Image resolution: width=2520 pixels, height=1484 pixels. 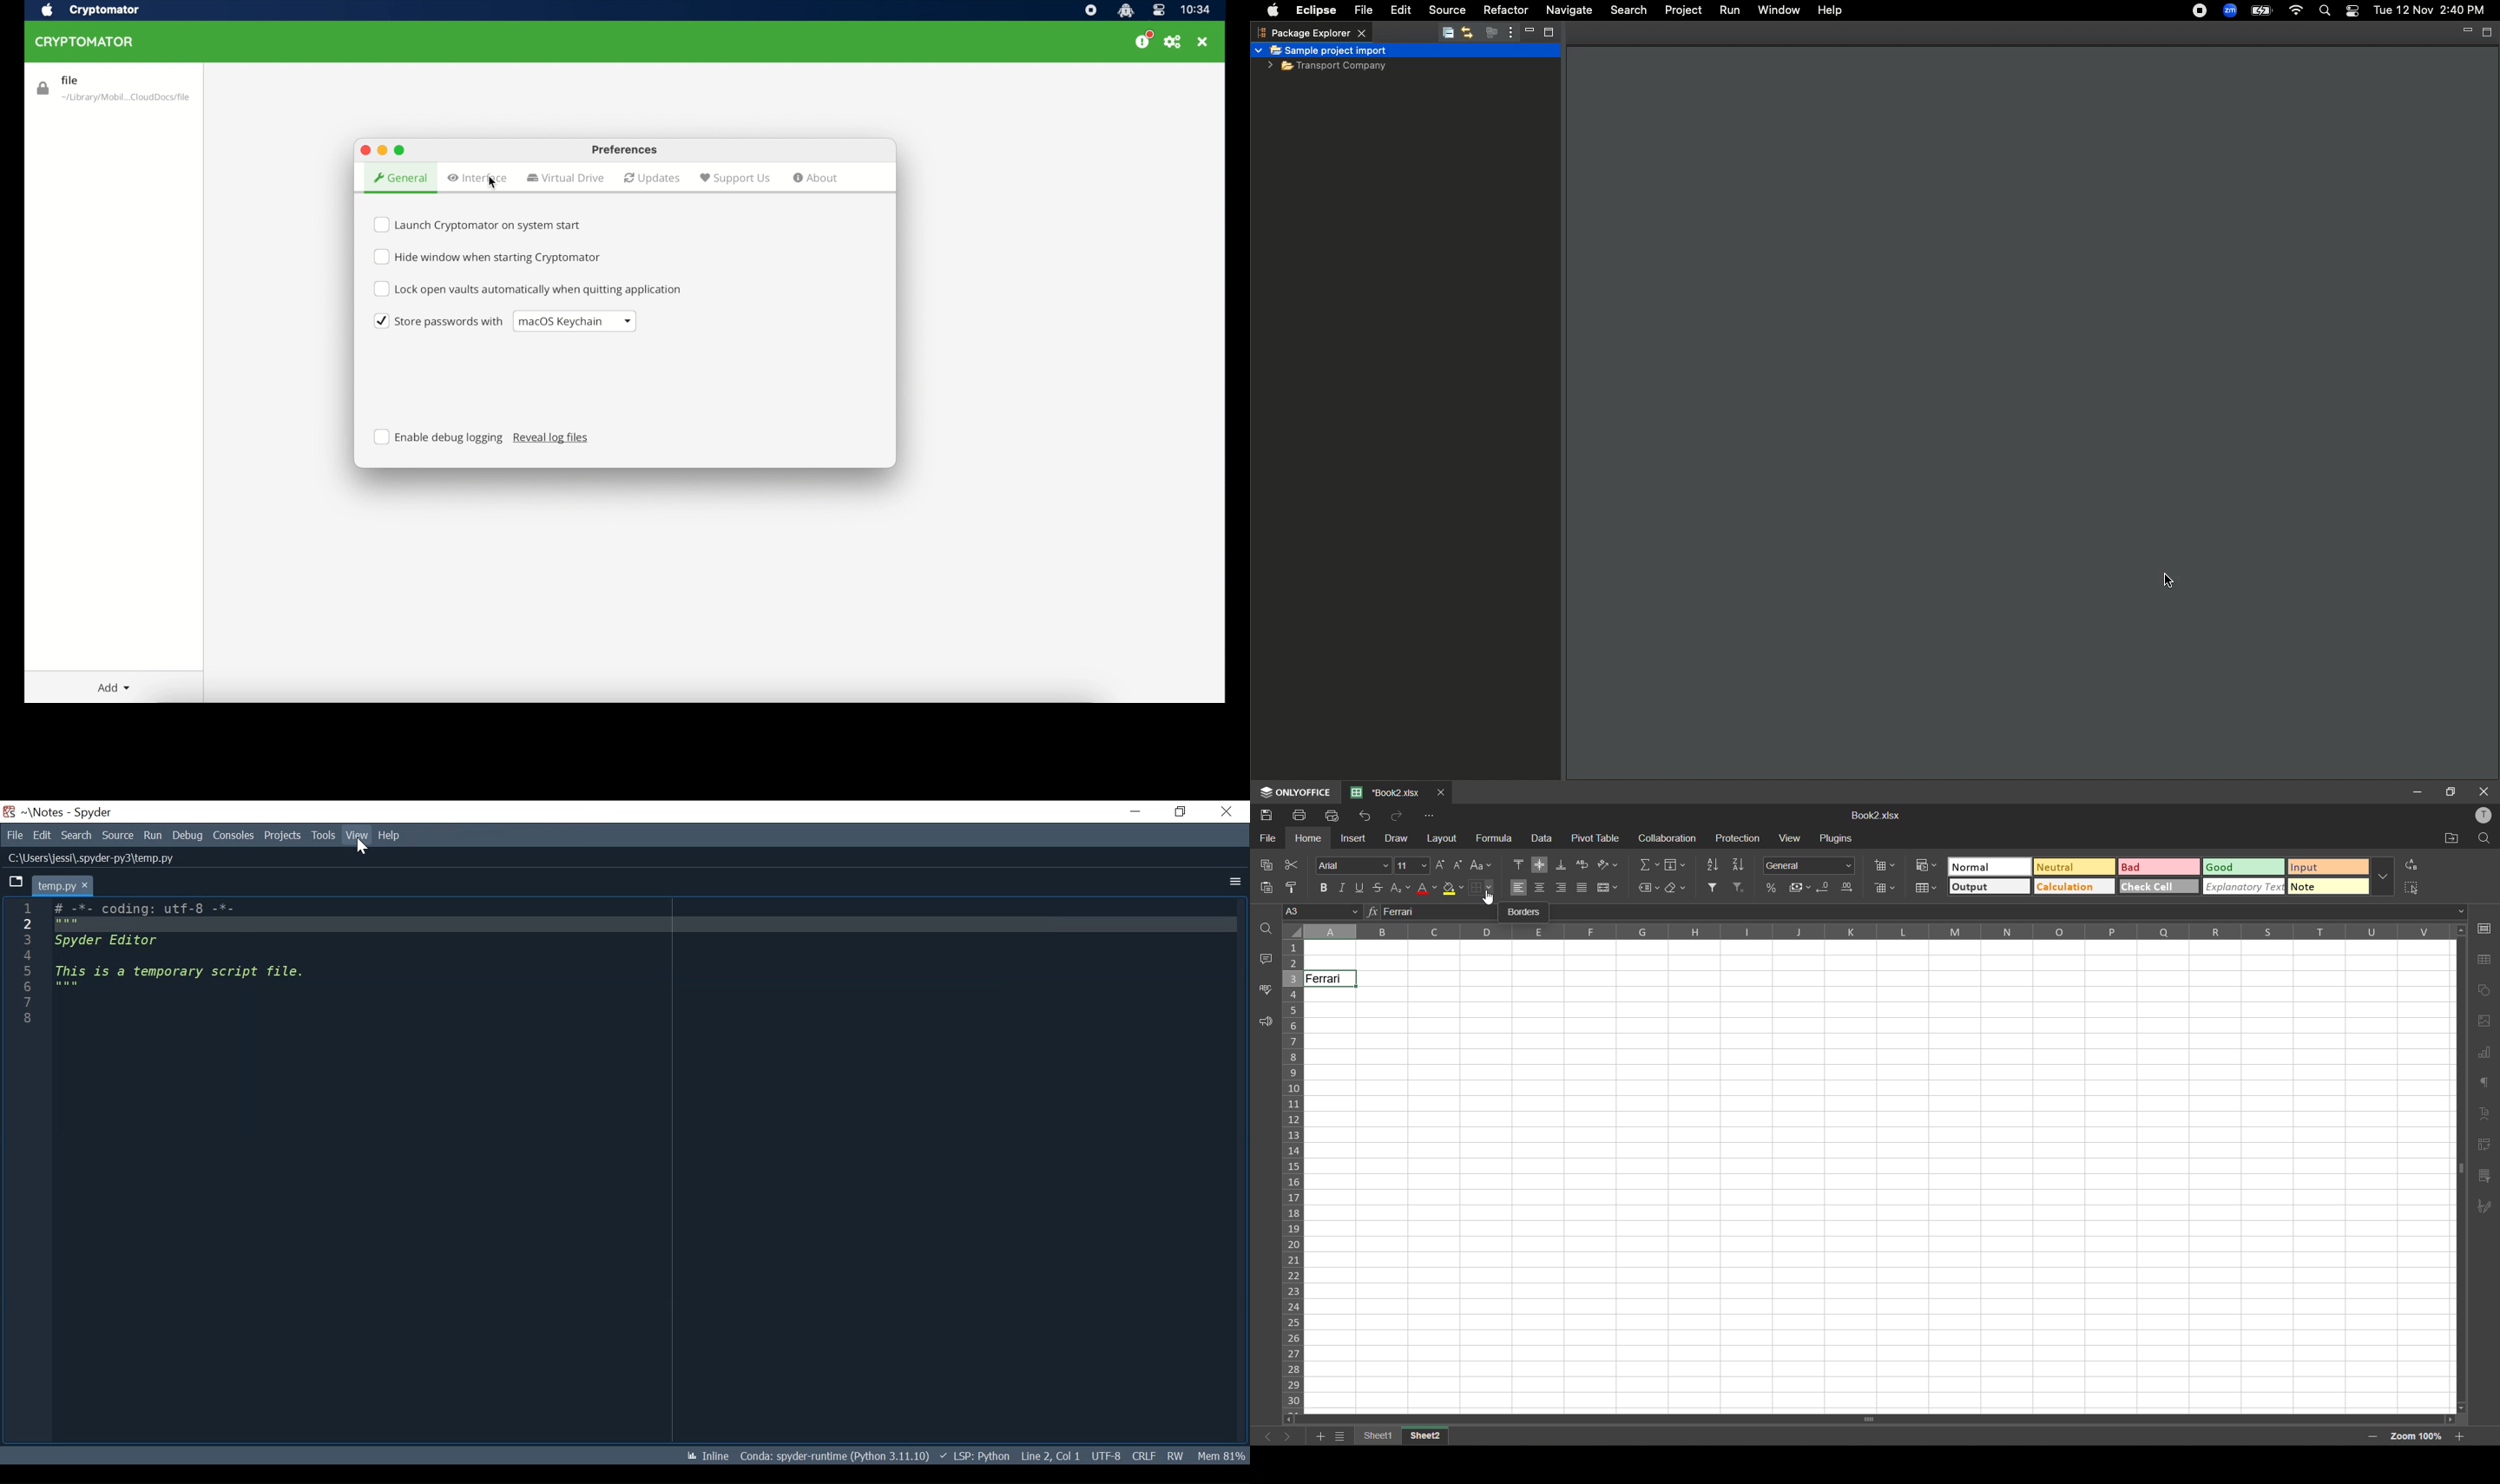 What do you see at coordinates (114, 90) in the screenshot?
I see `vault` at bounding box center [114, 90].